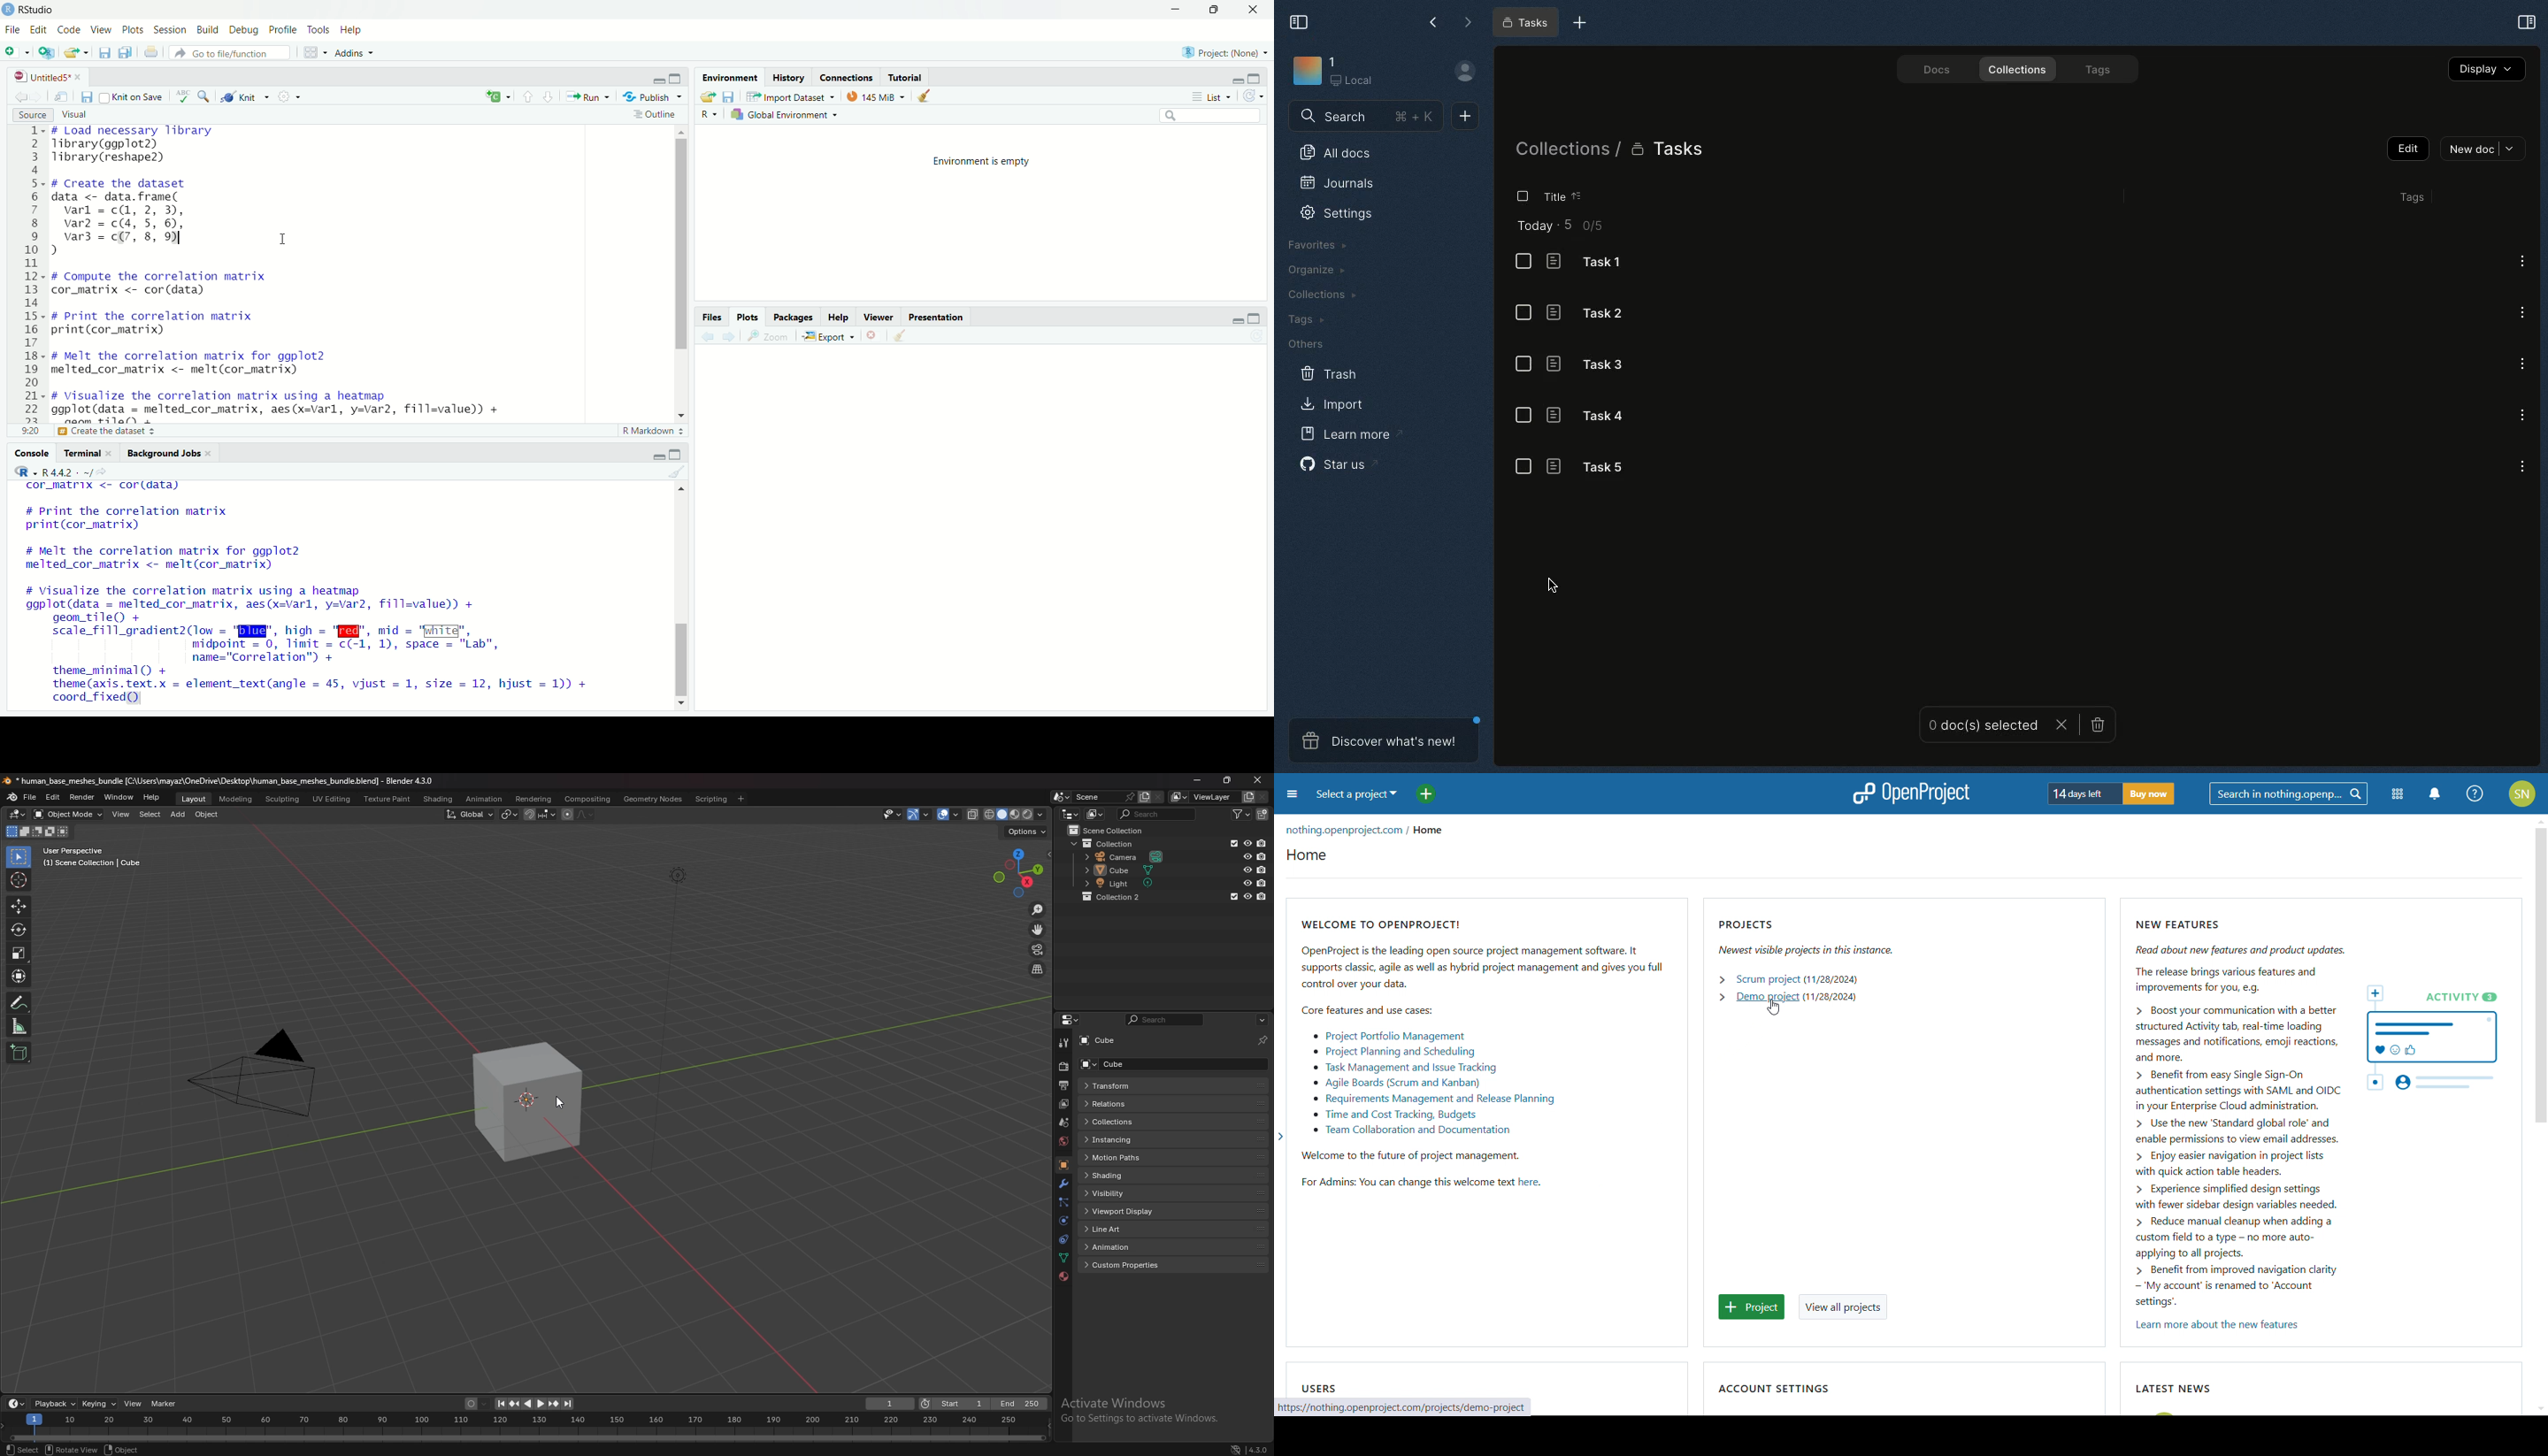  What do you see at coordinates (652, 97) in the screenshot?
I see `publish` at bounding box center [652, 97].